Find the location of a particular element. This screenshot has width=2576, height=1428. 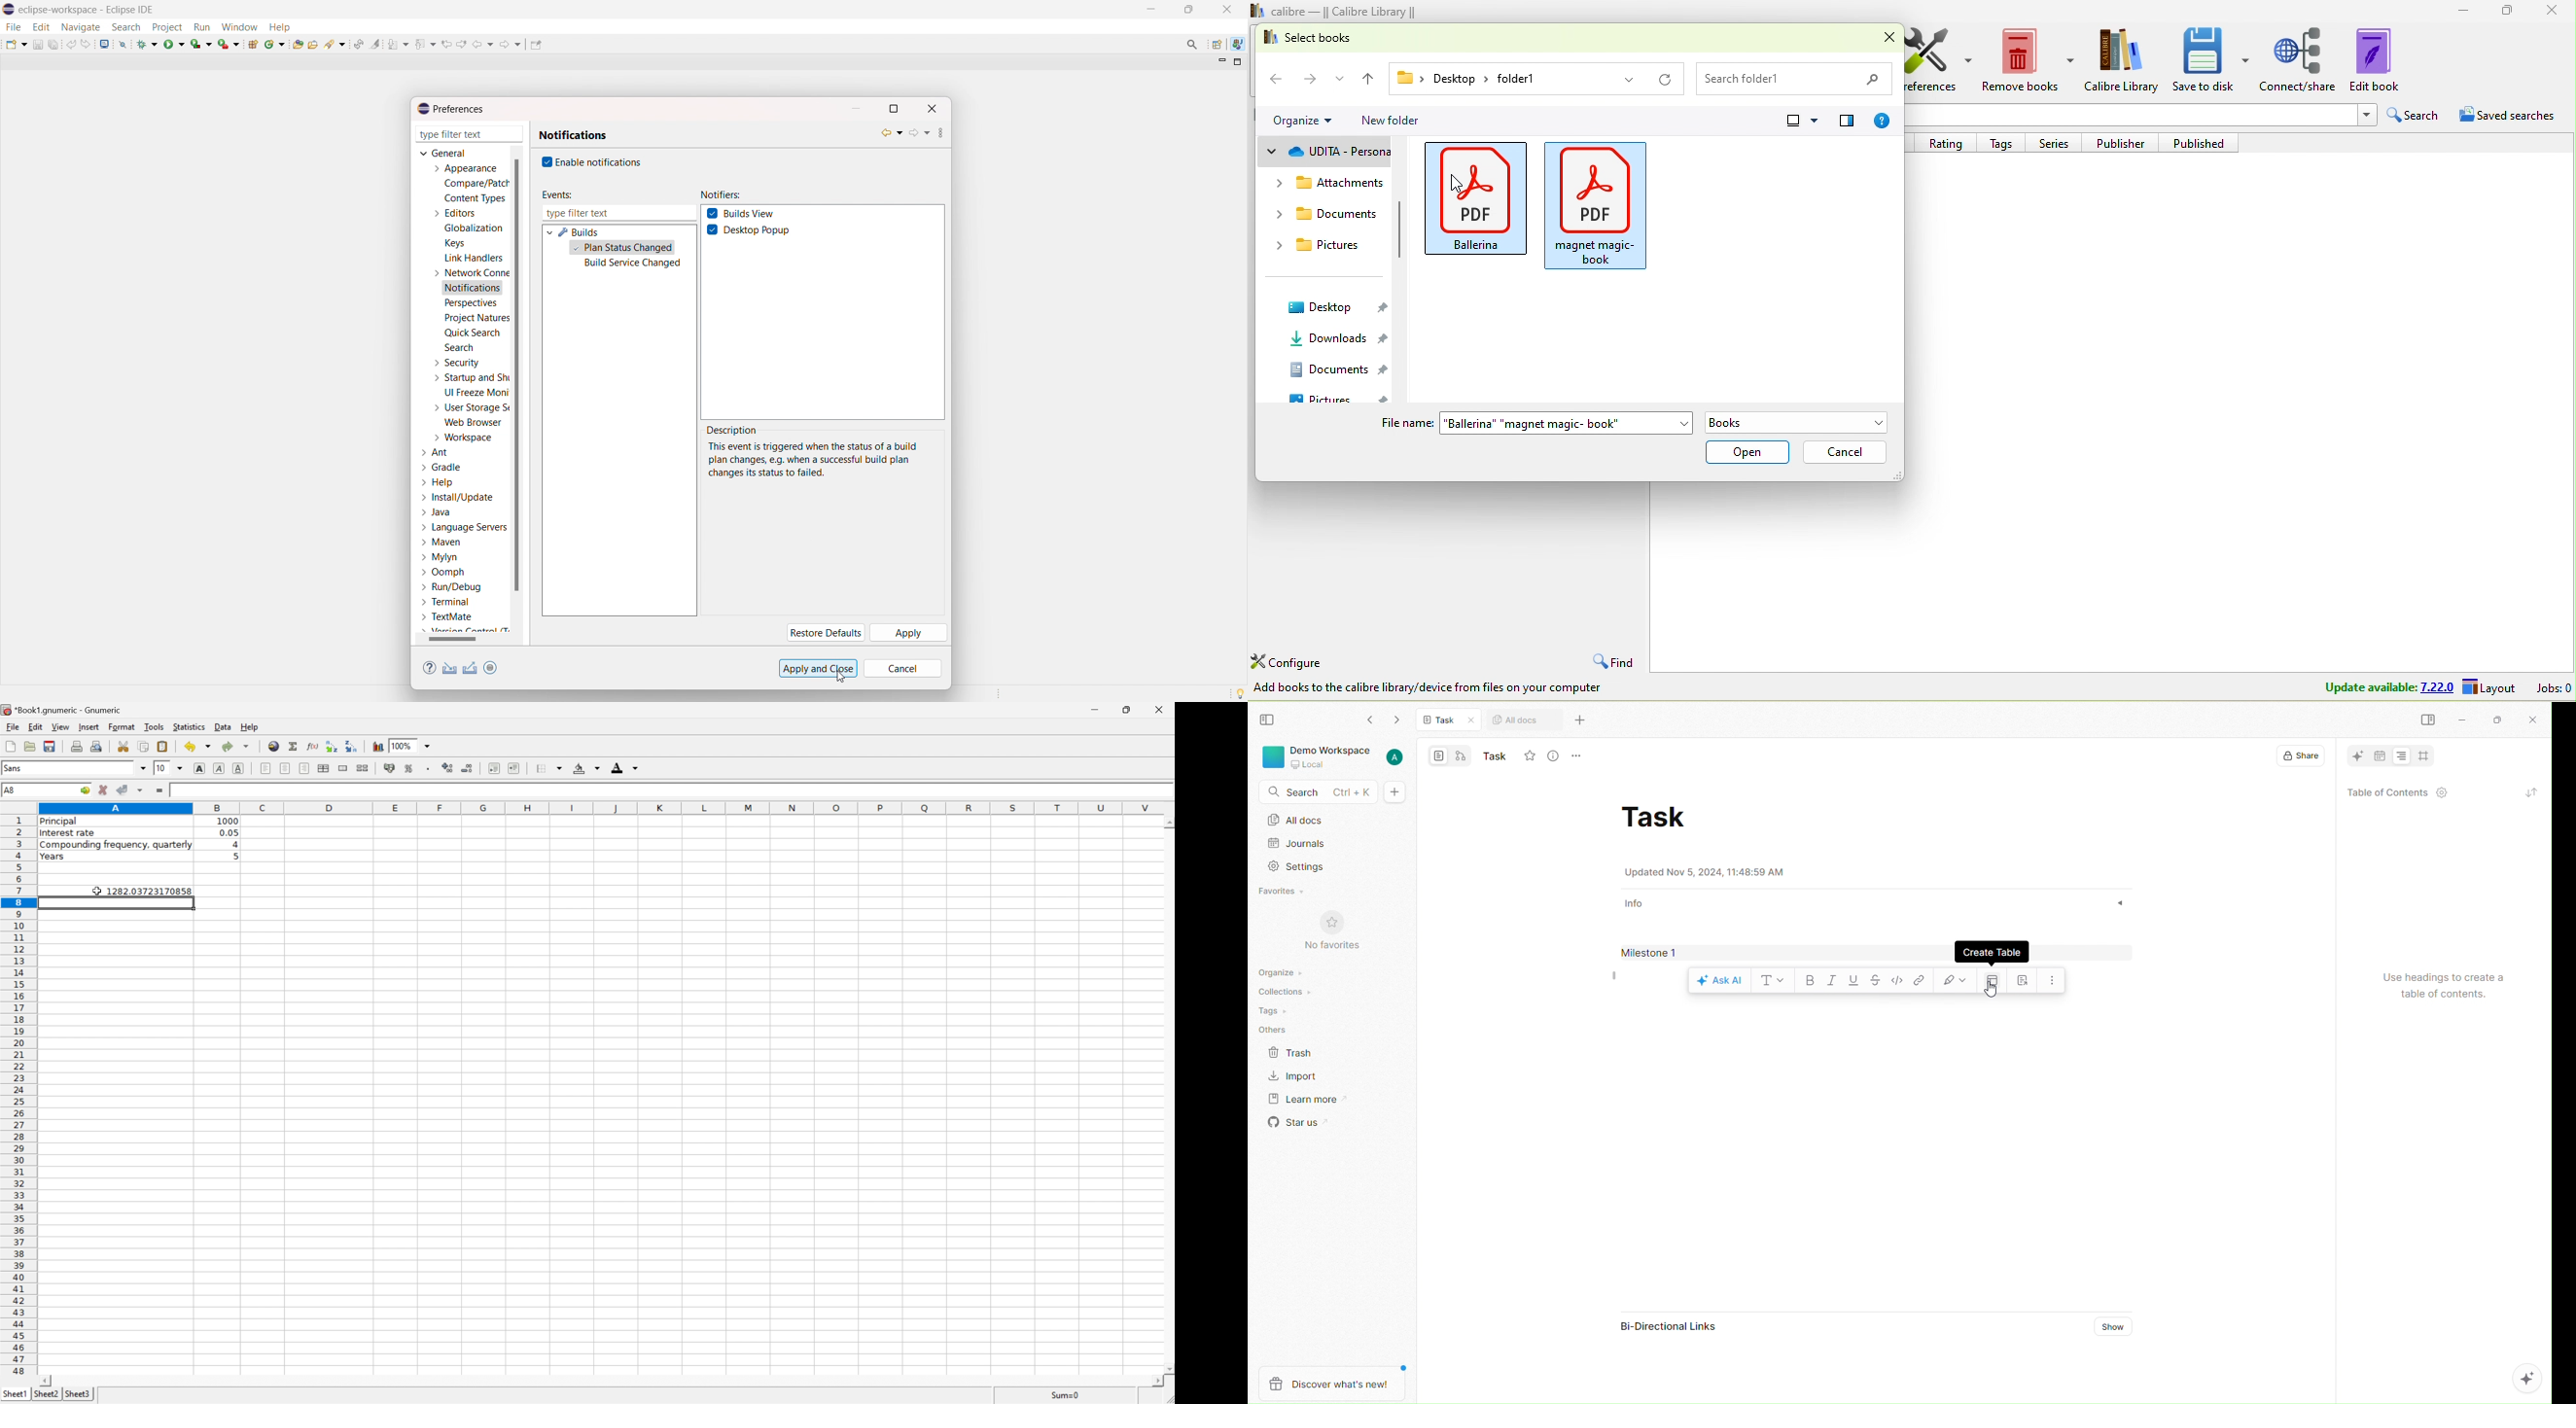

calibre- calibre library is located at coordinates (1350, 11).